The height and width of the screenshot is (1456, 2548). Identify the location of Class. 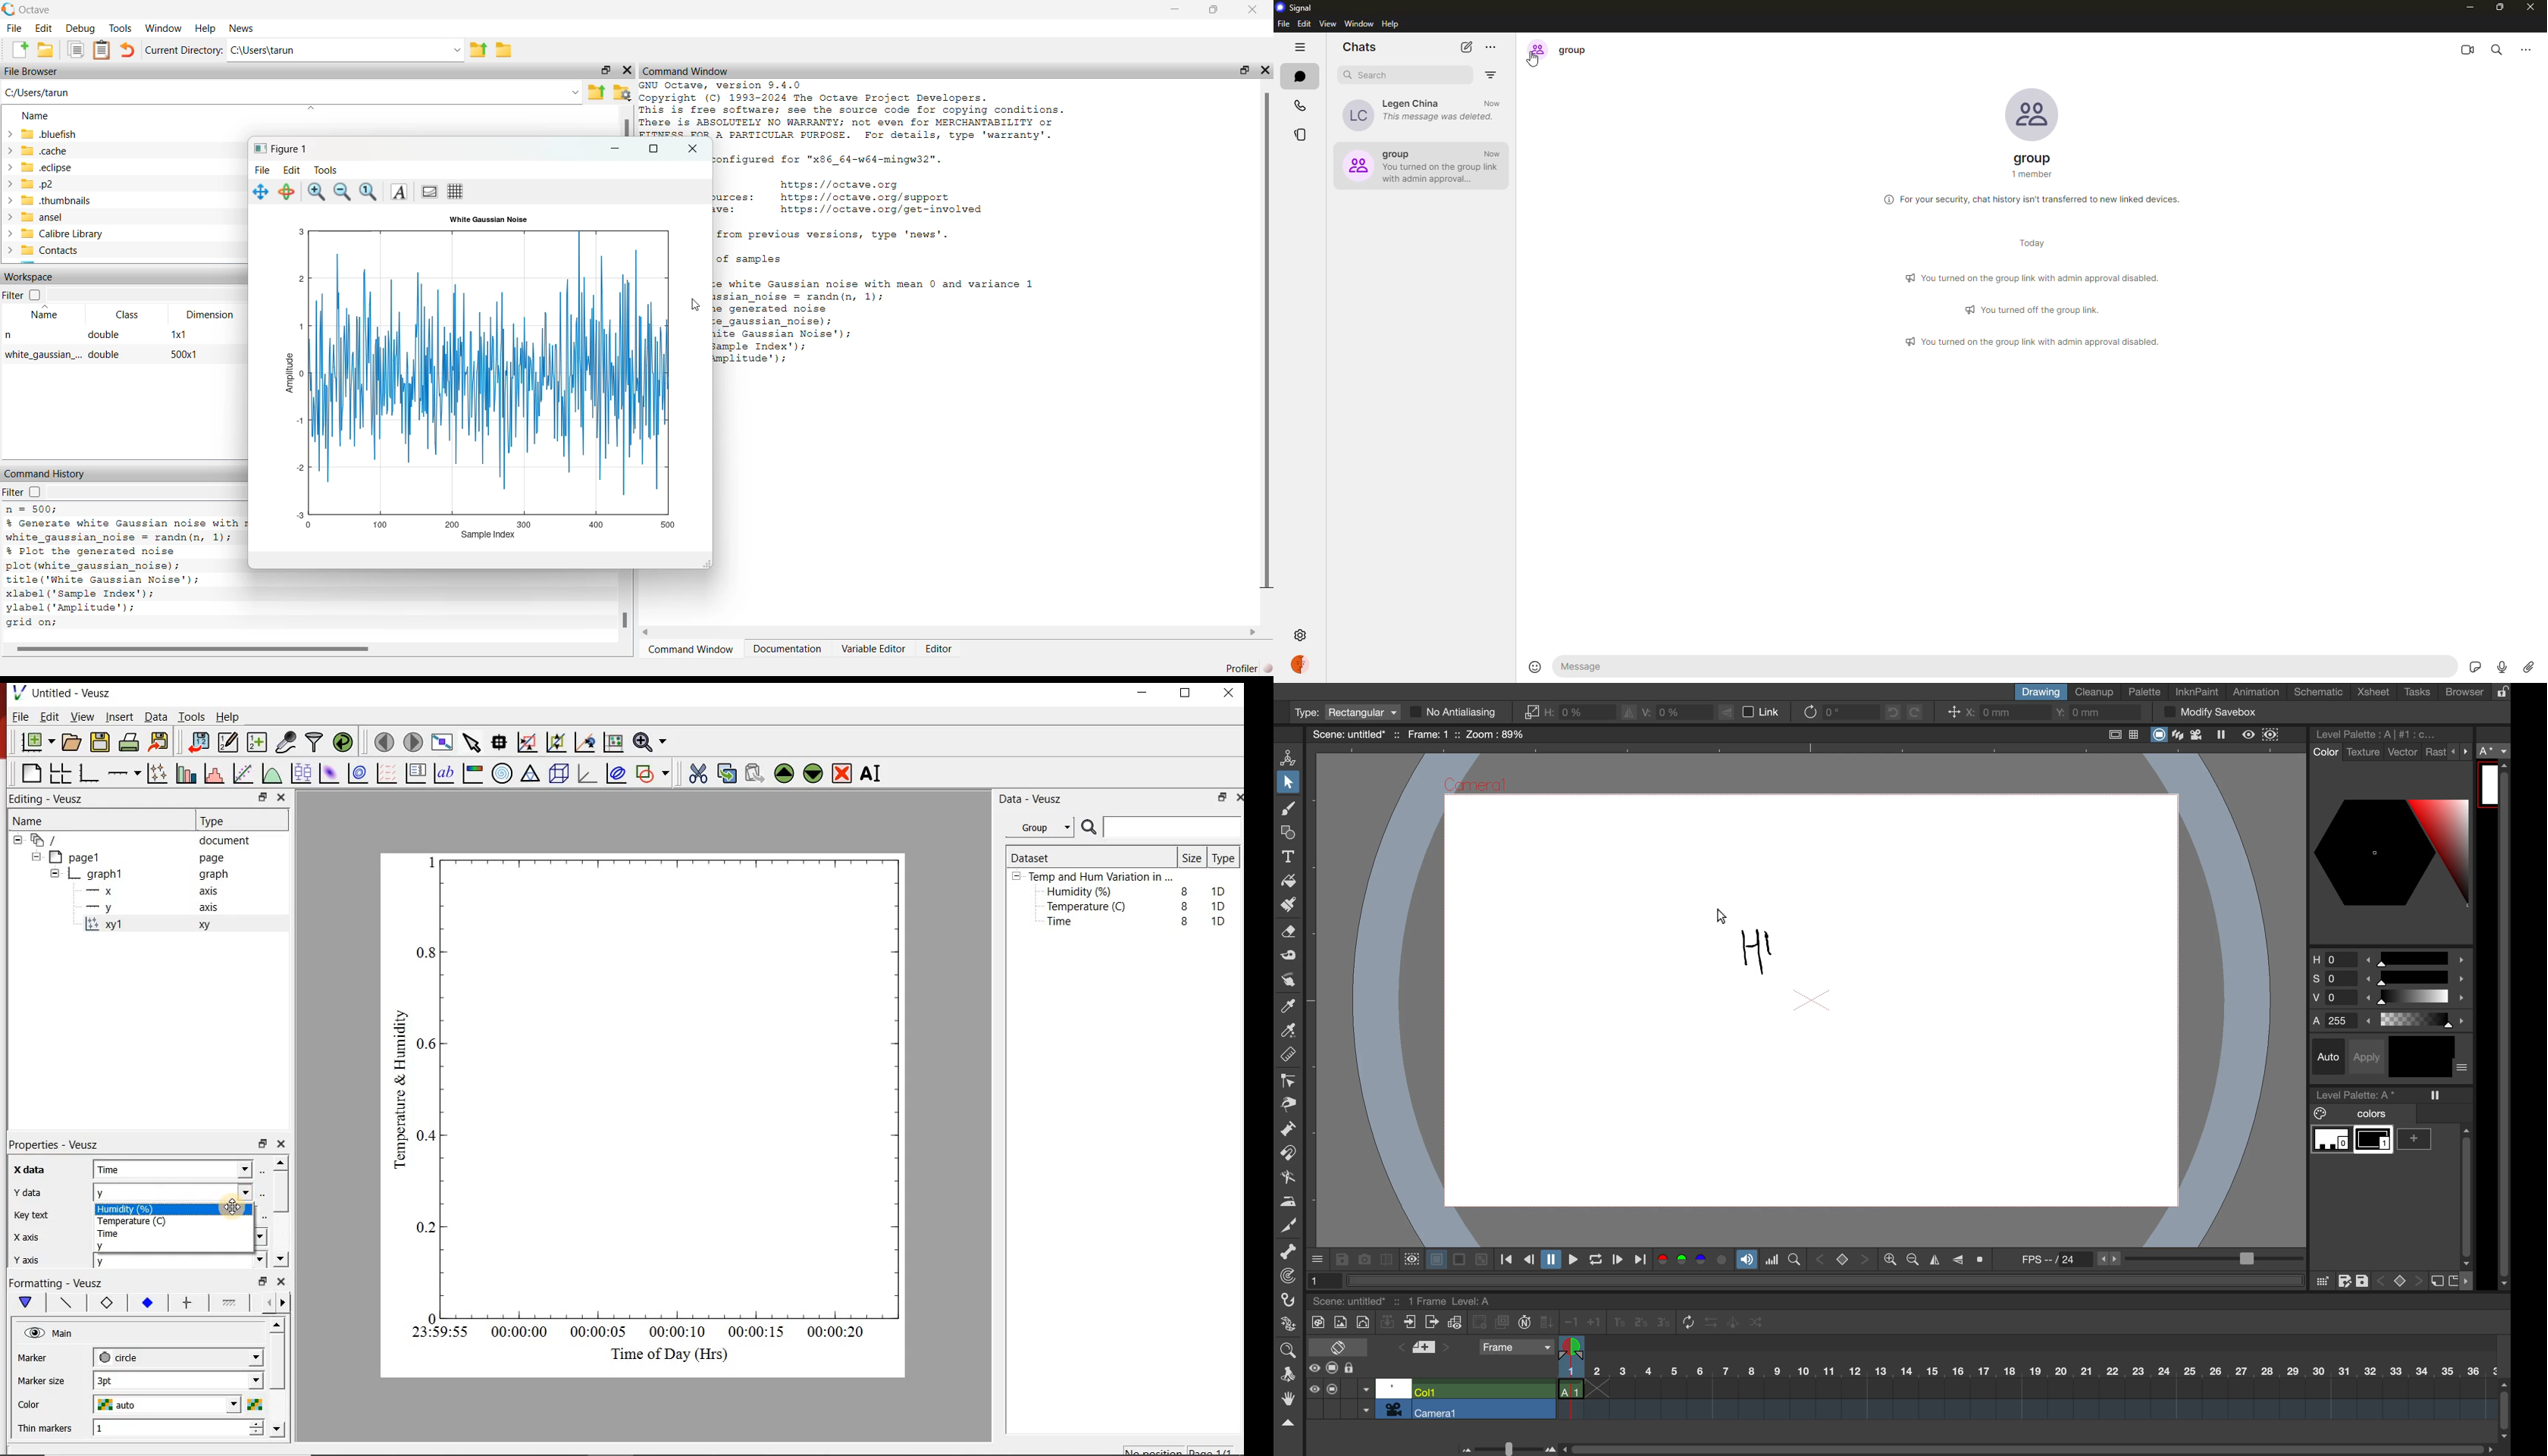
(125, 317).